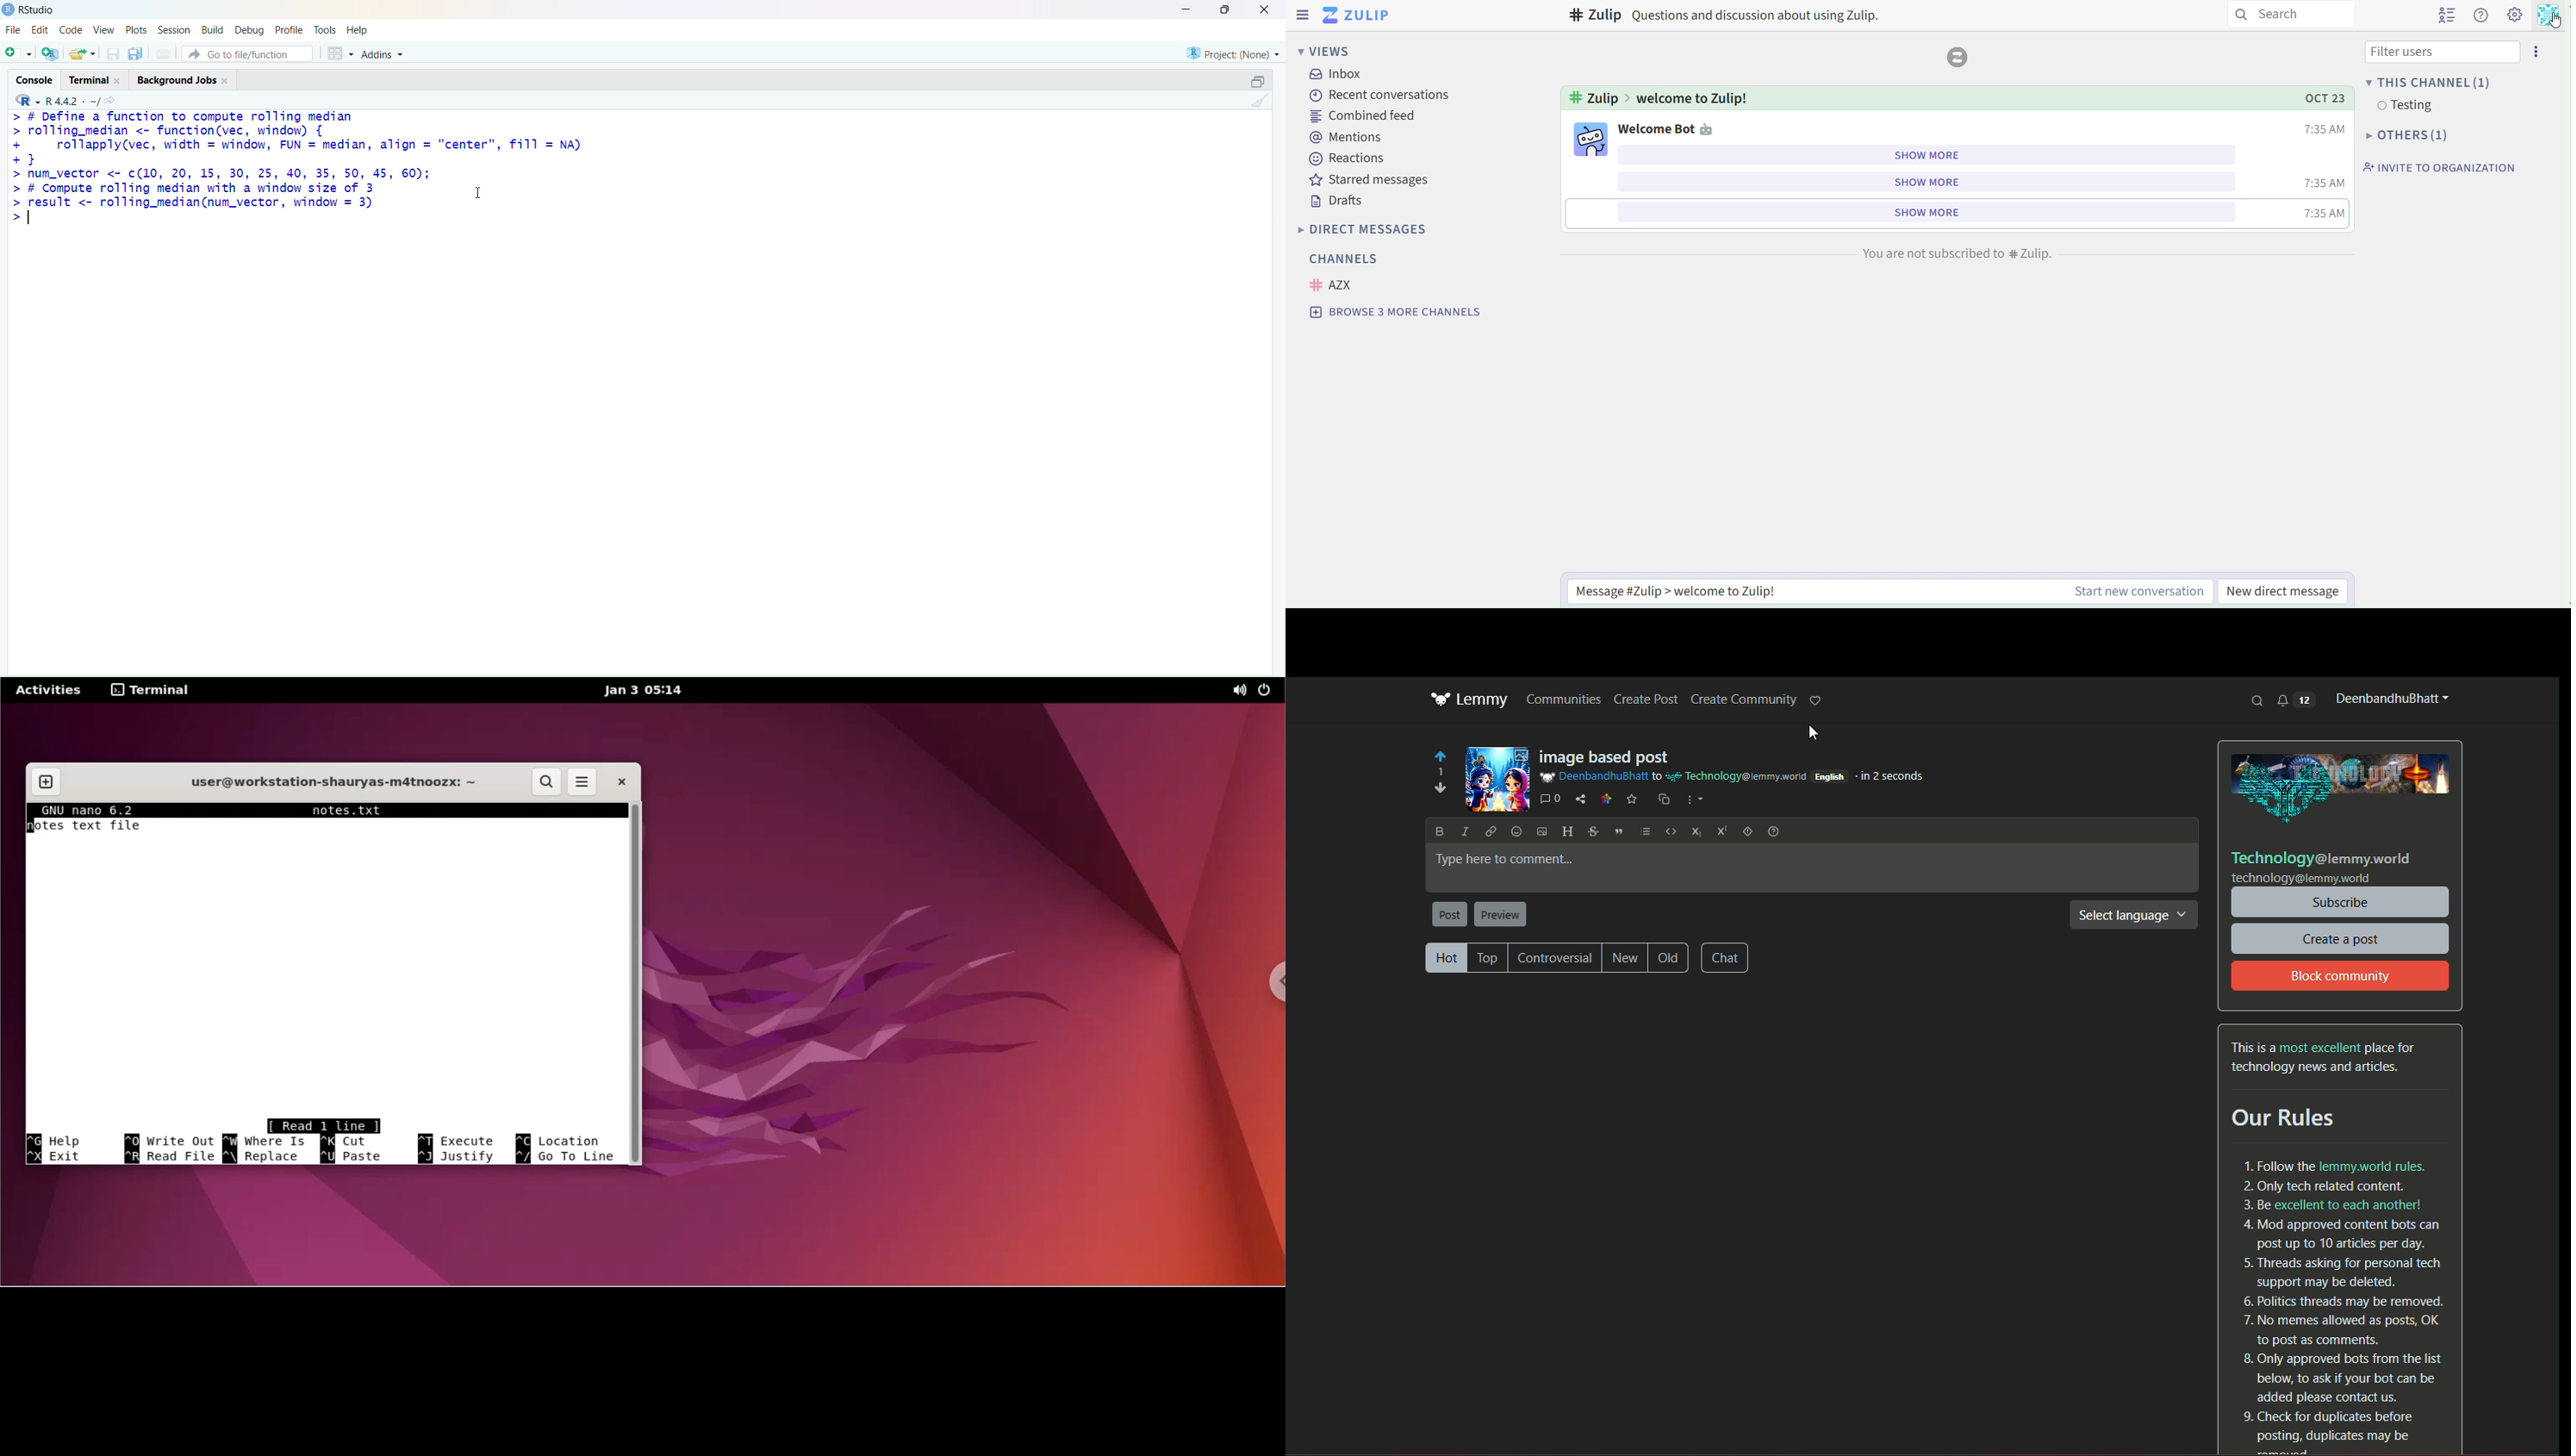  I want to click on controversial, so click(1557, 957).